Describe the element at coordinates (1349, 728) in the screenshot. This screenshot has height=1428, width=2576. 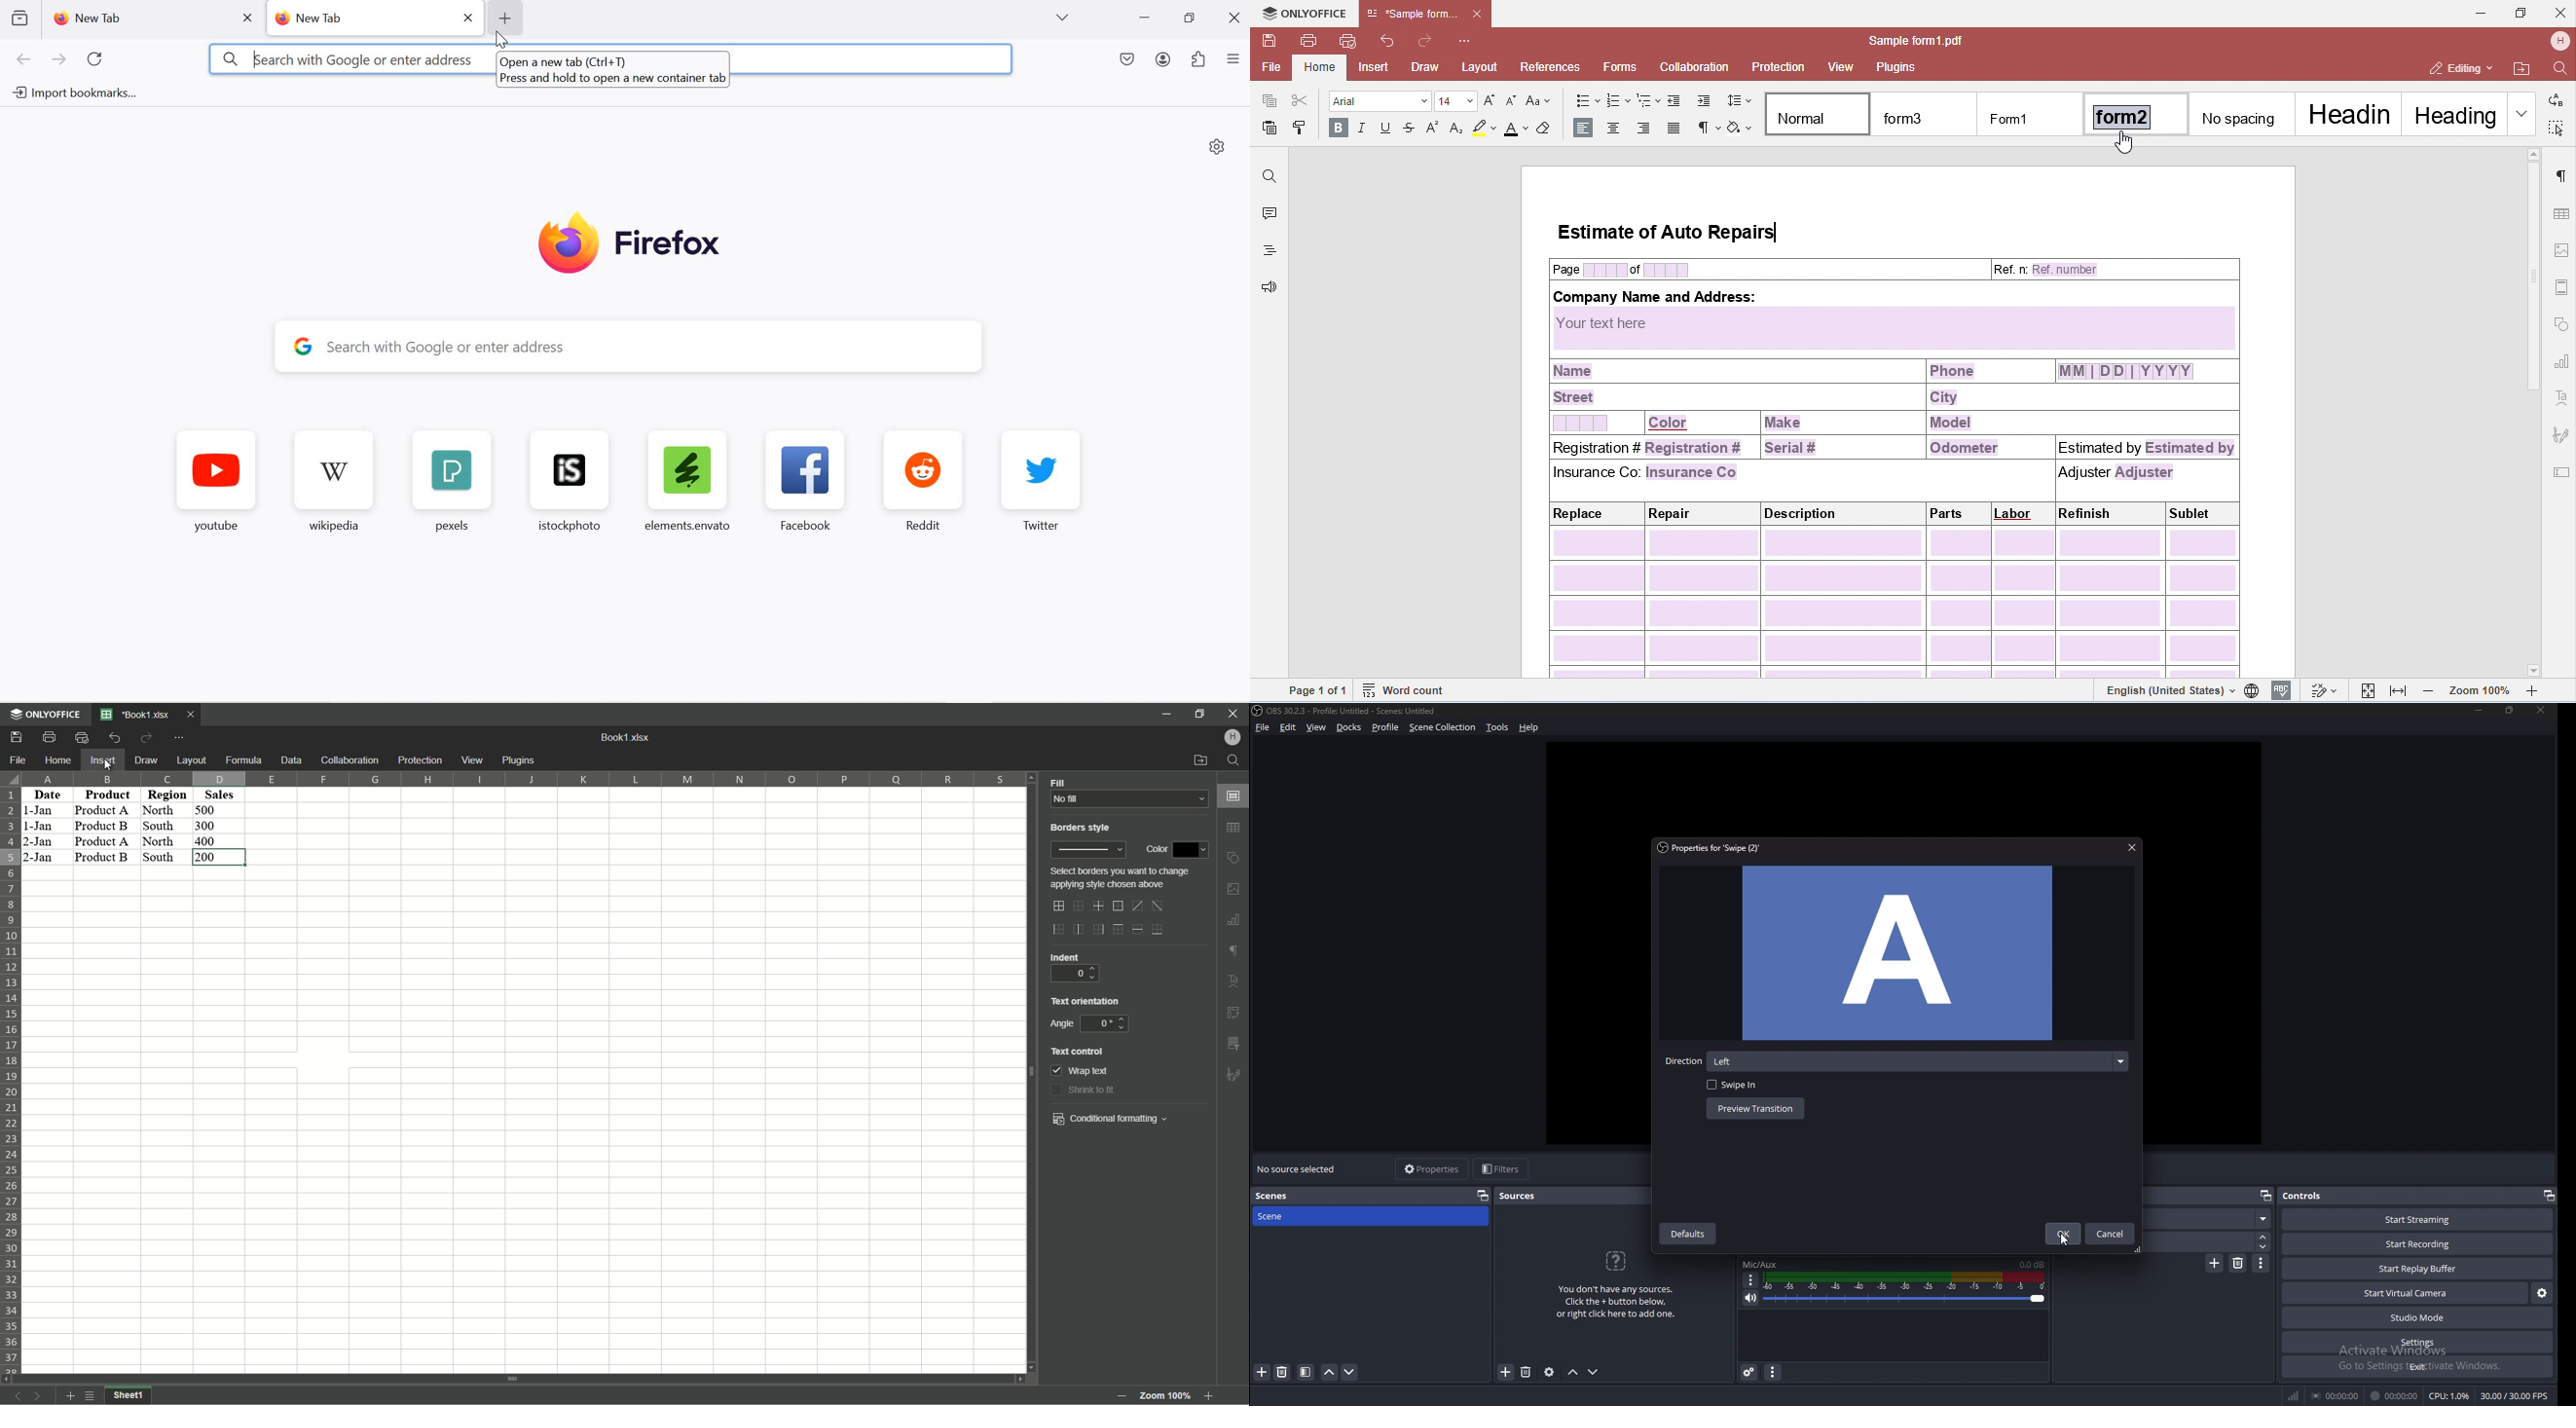
I see `docks` at that location.